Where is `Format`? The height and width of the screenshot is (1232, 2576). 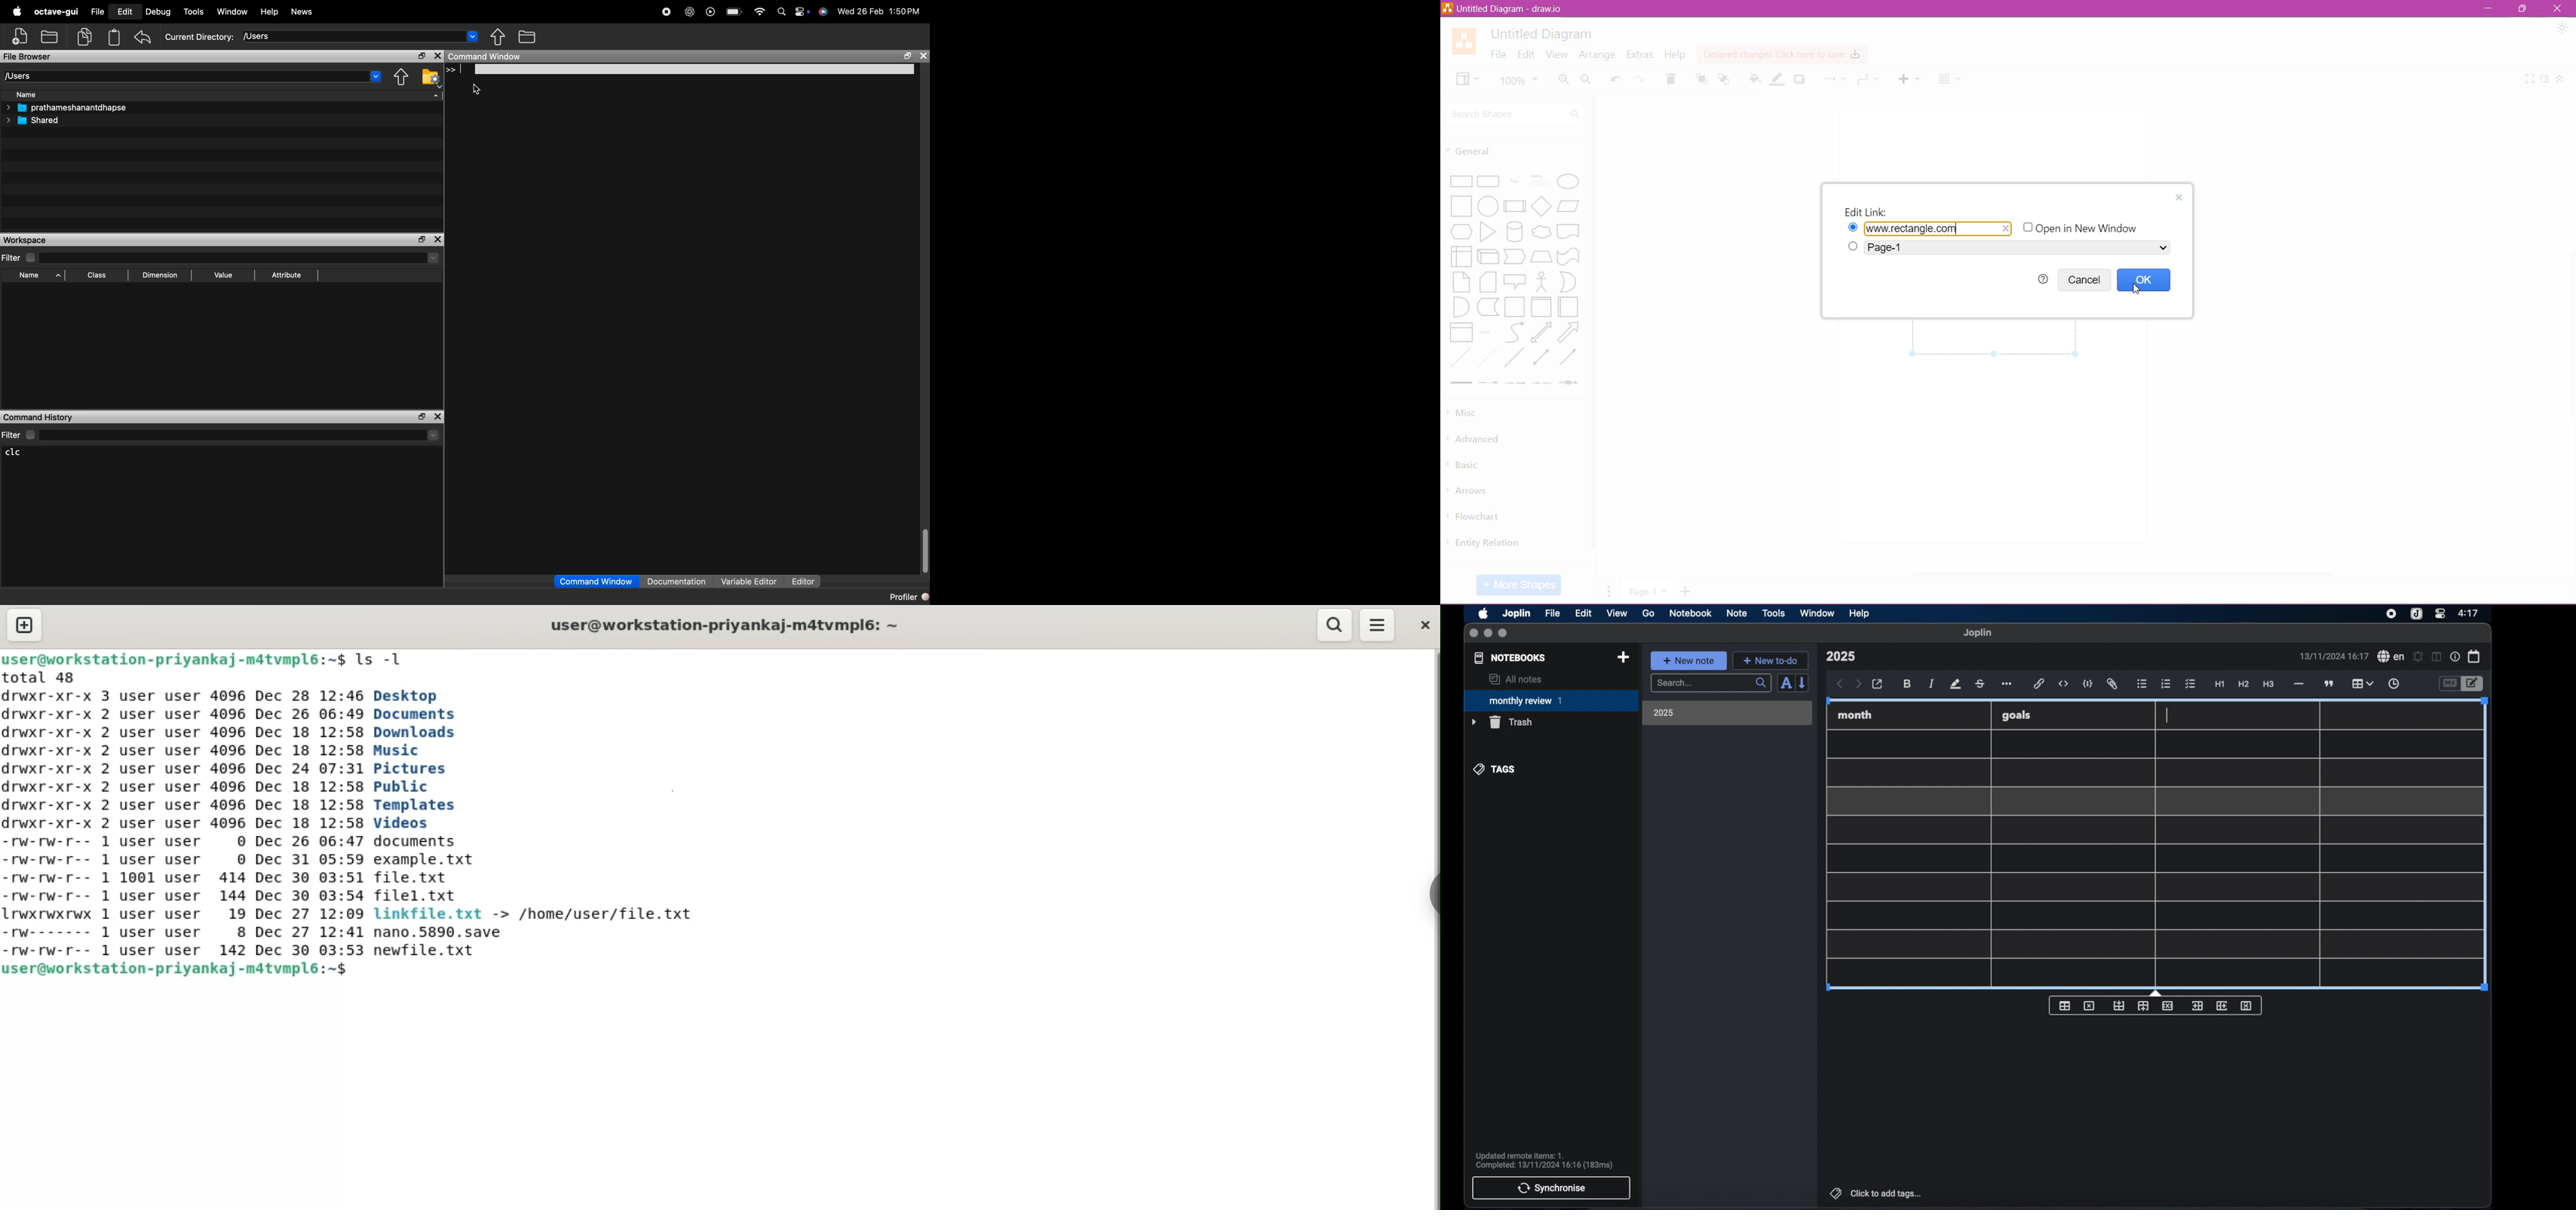
Format is located at coordinates (2546, 79).